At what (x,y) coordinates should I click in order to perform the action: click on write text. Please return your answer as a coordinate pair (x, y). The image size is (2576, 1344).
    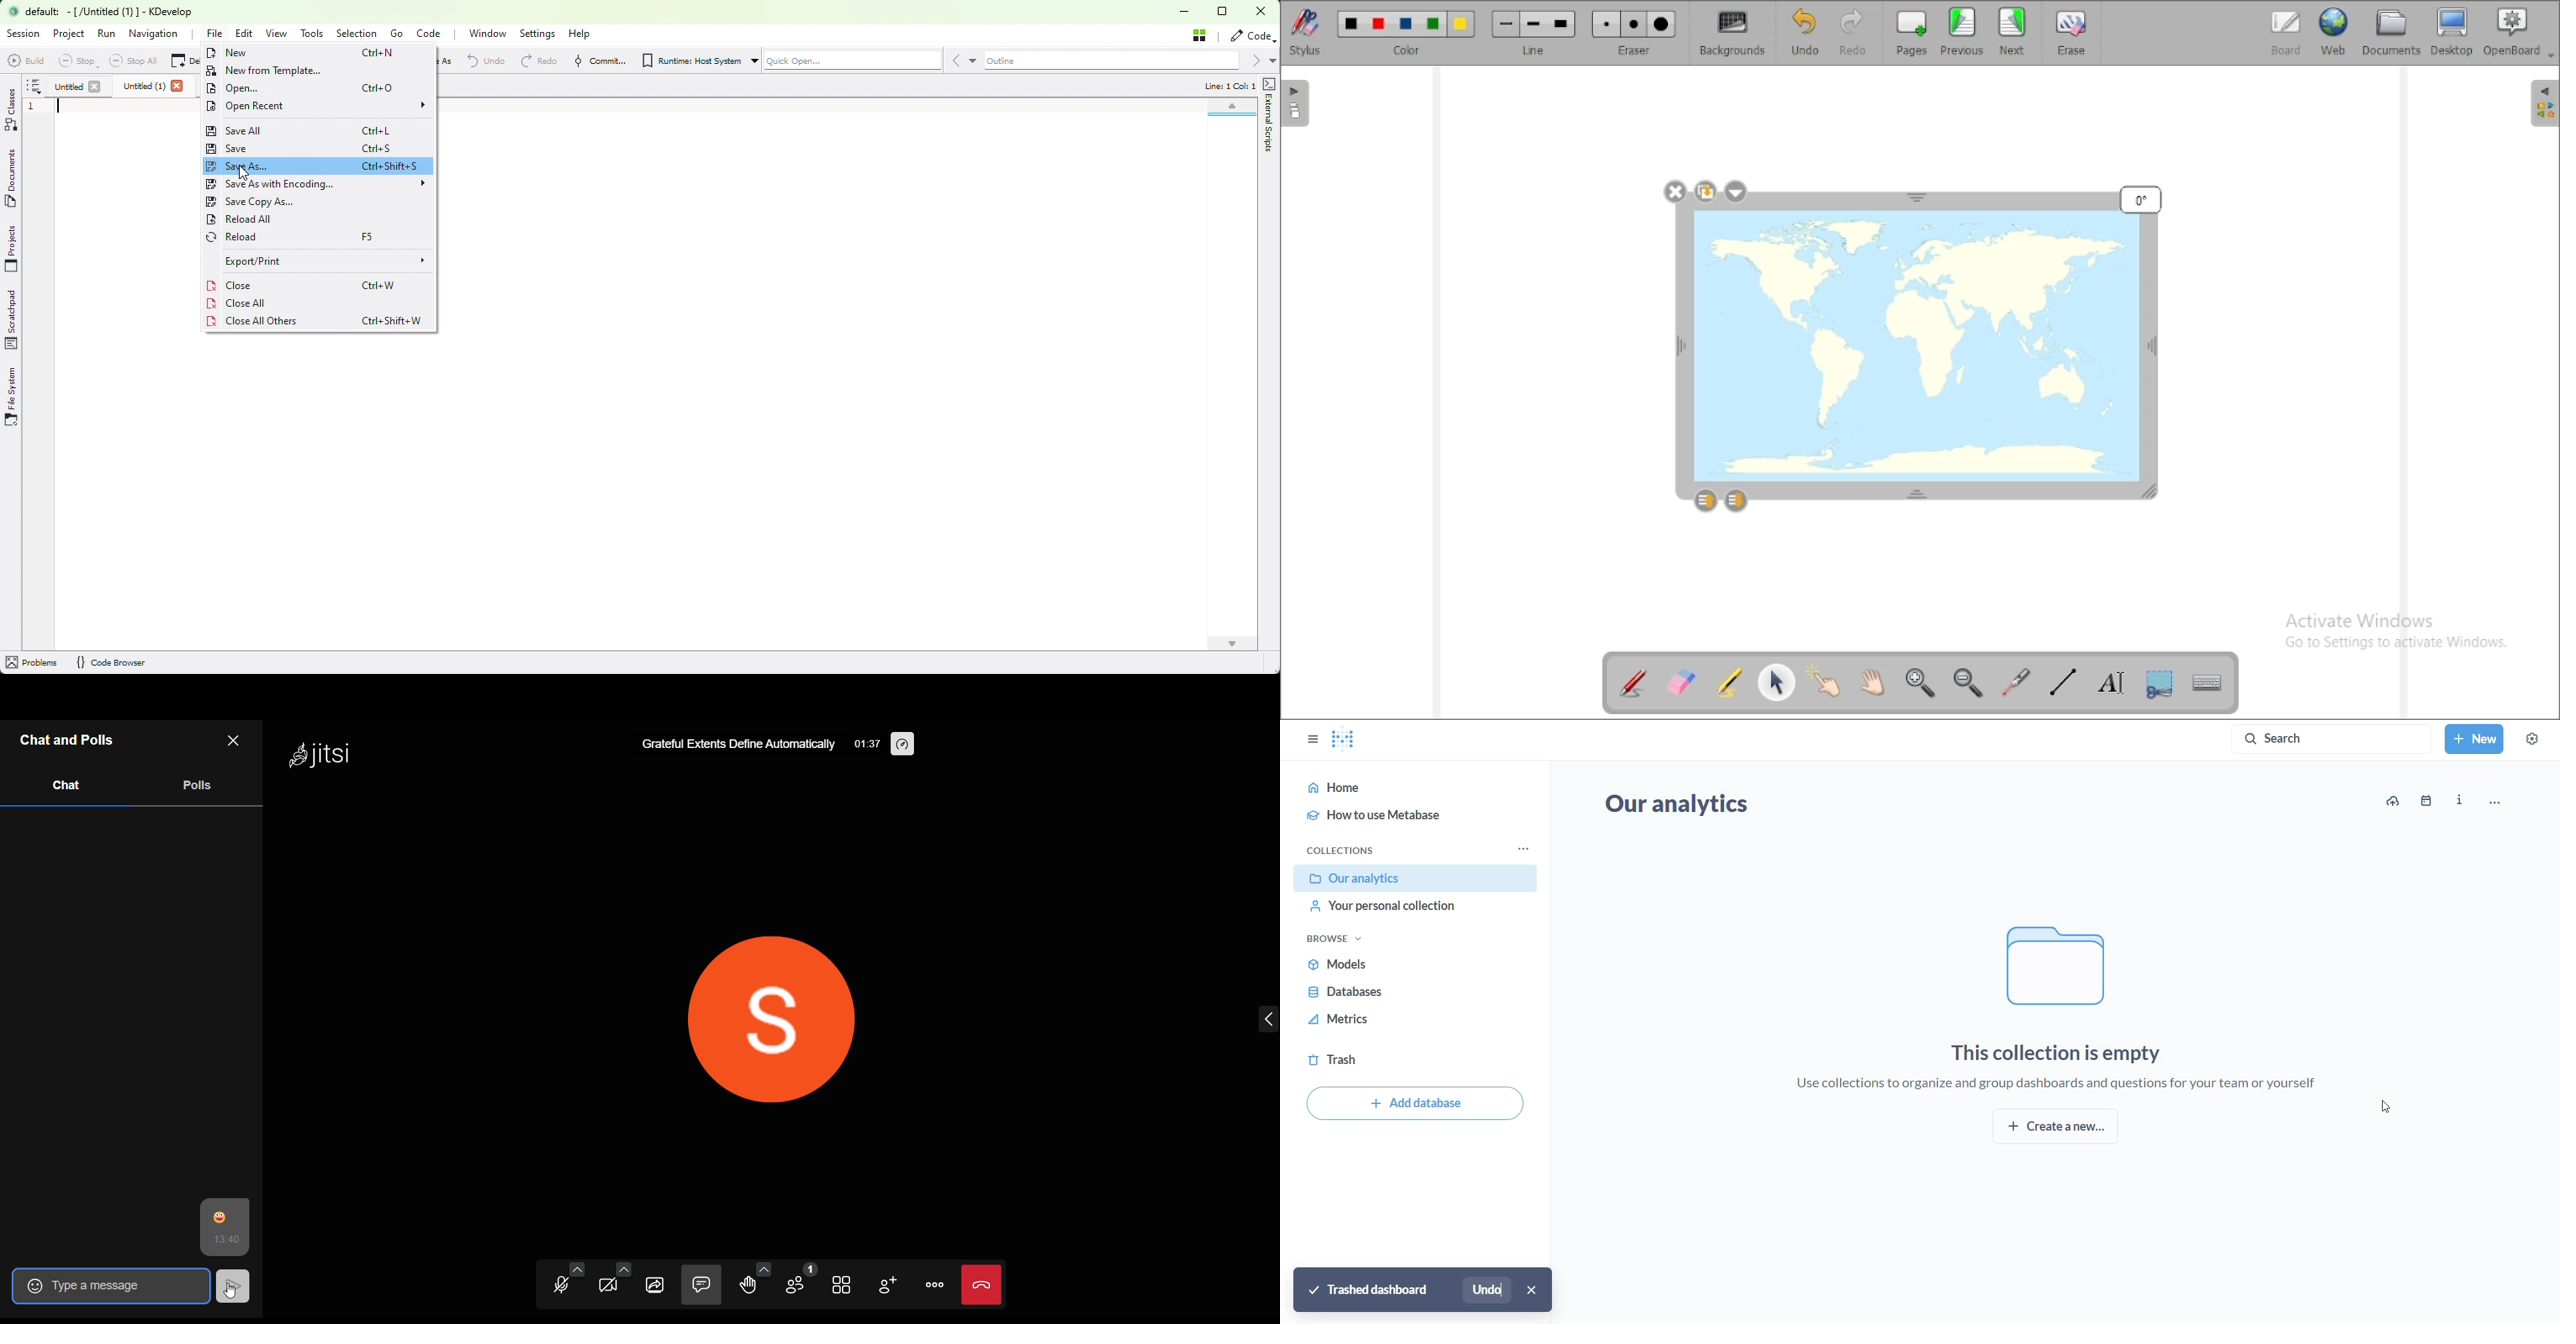
    Looking at the image, I should click on (2112, 683).